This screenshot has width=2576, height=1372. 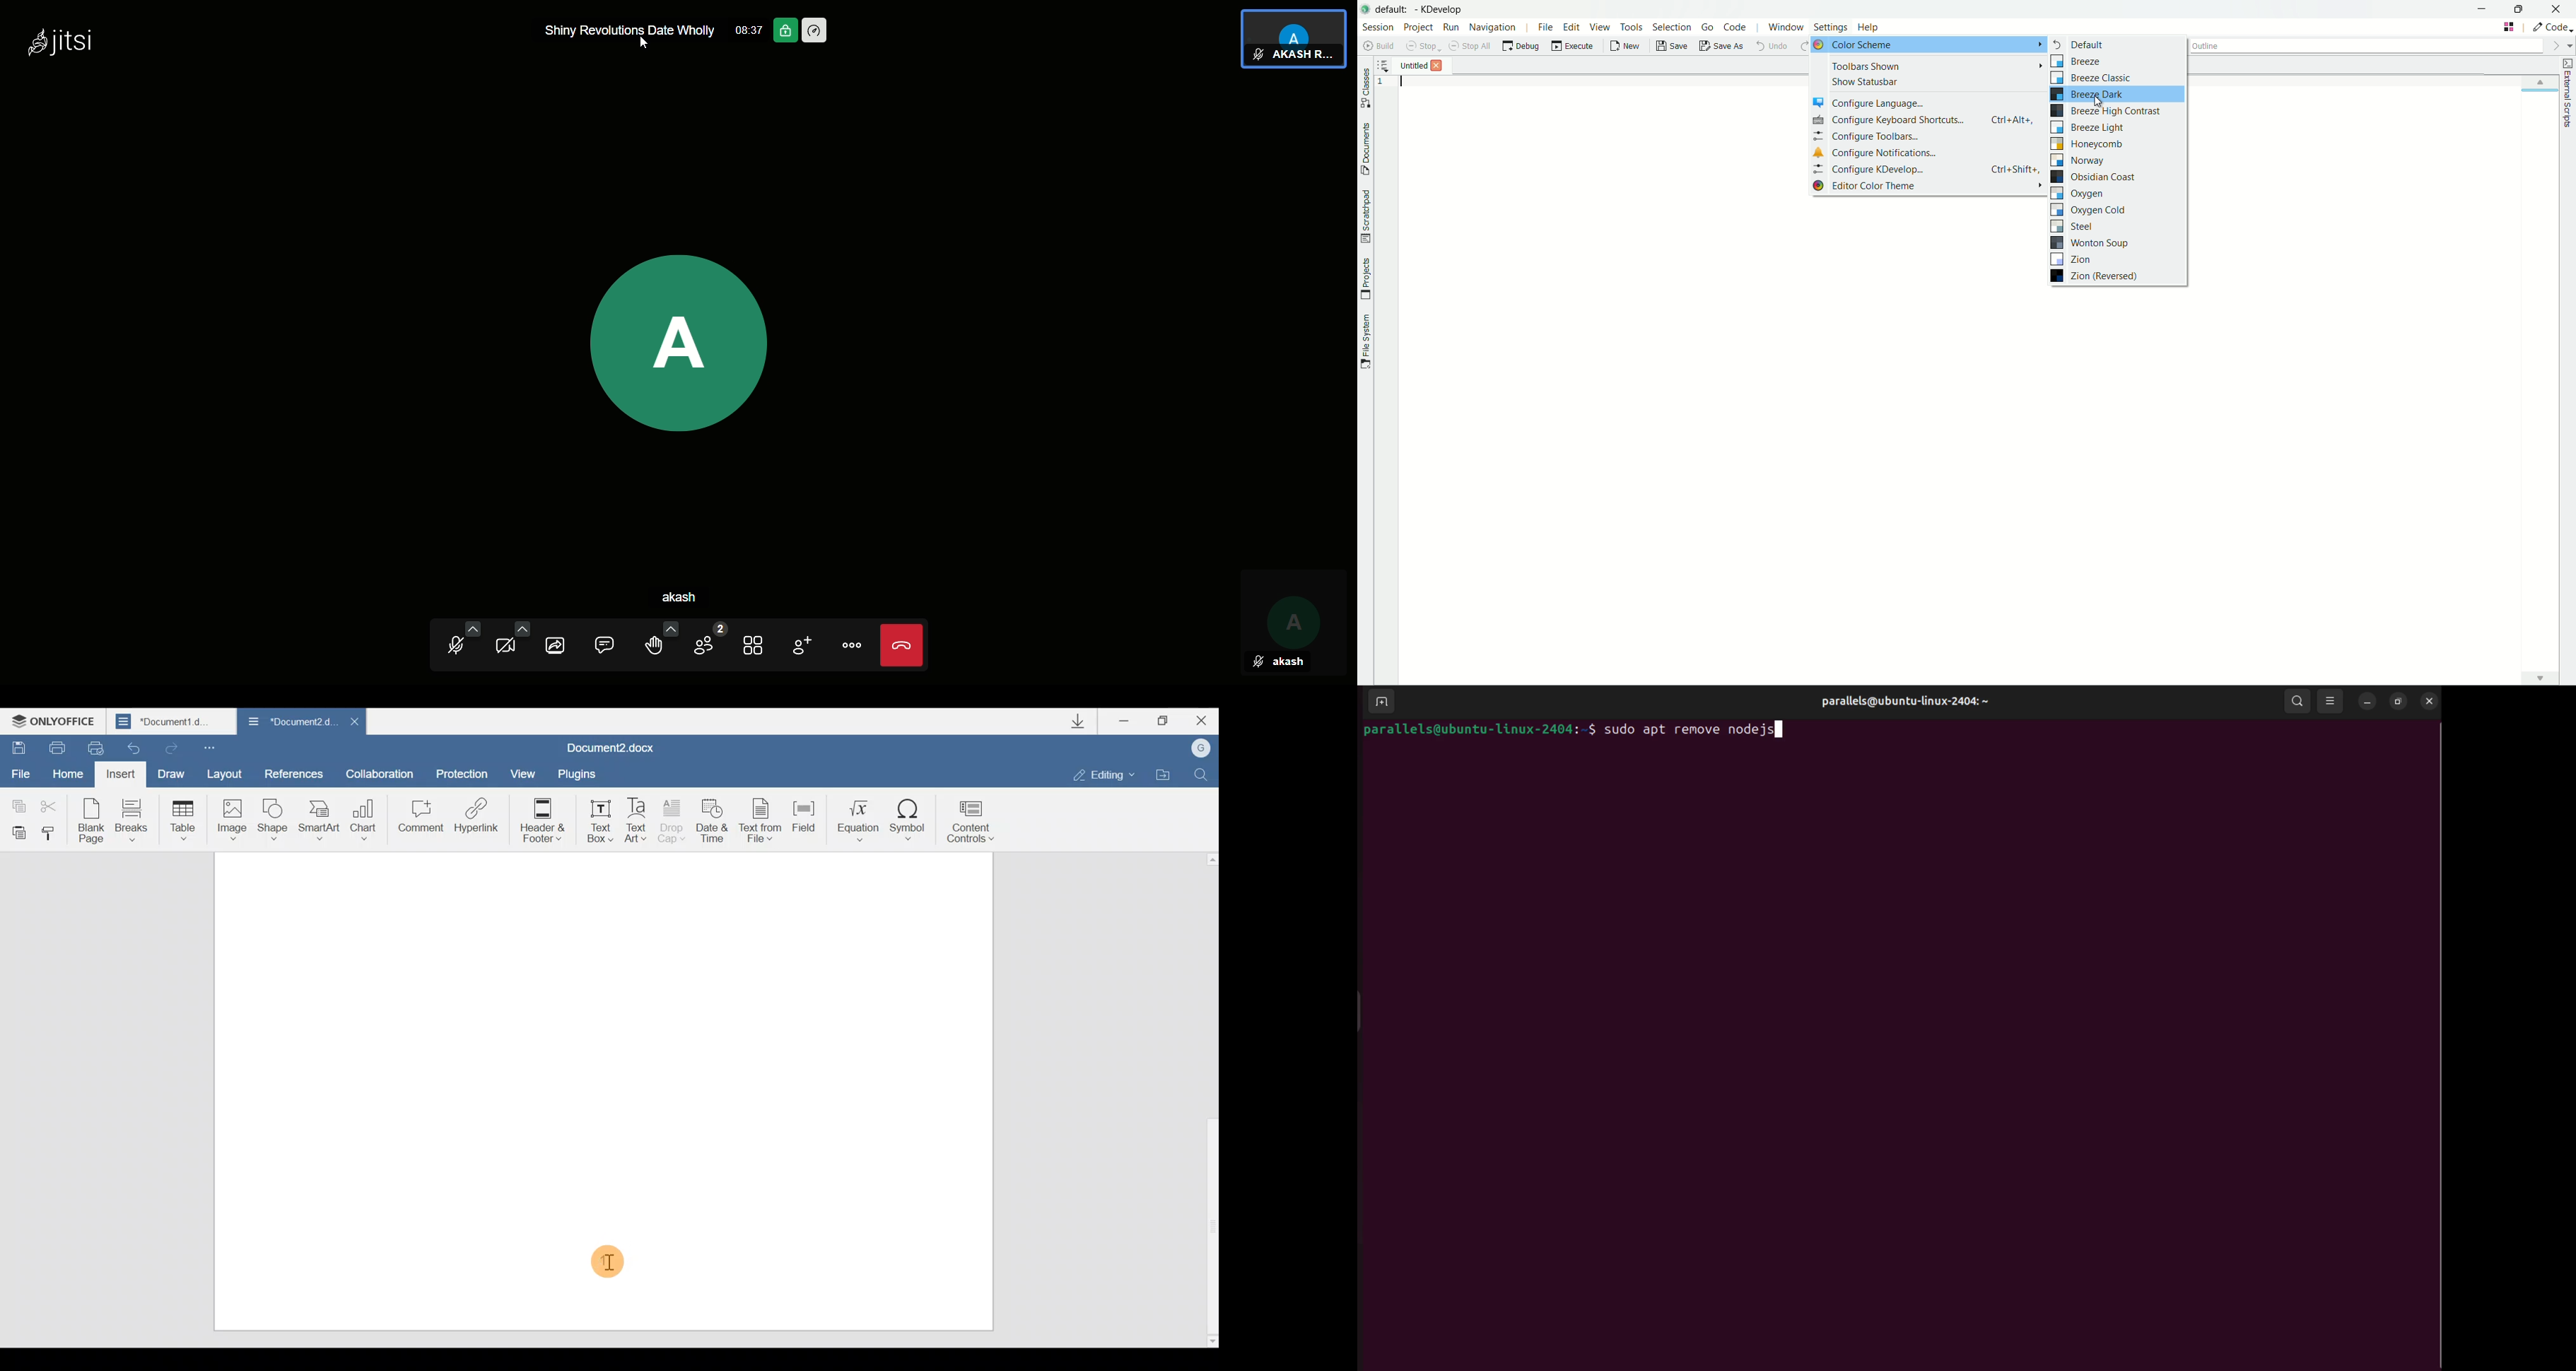 I want to click on configure language, so click(x=1872, y=102).